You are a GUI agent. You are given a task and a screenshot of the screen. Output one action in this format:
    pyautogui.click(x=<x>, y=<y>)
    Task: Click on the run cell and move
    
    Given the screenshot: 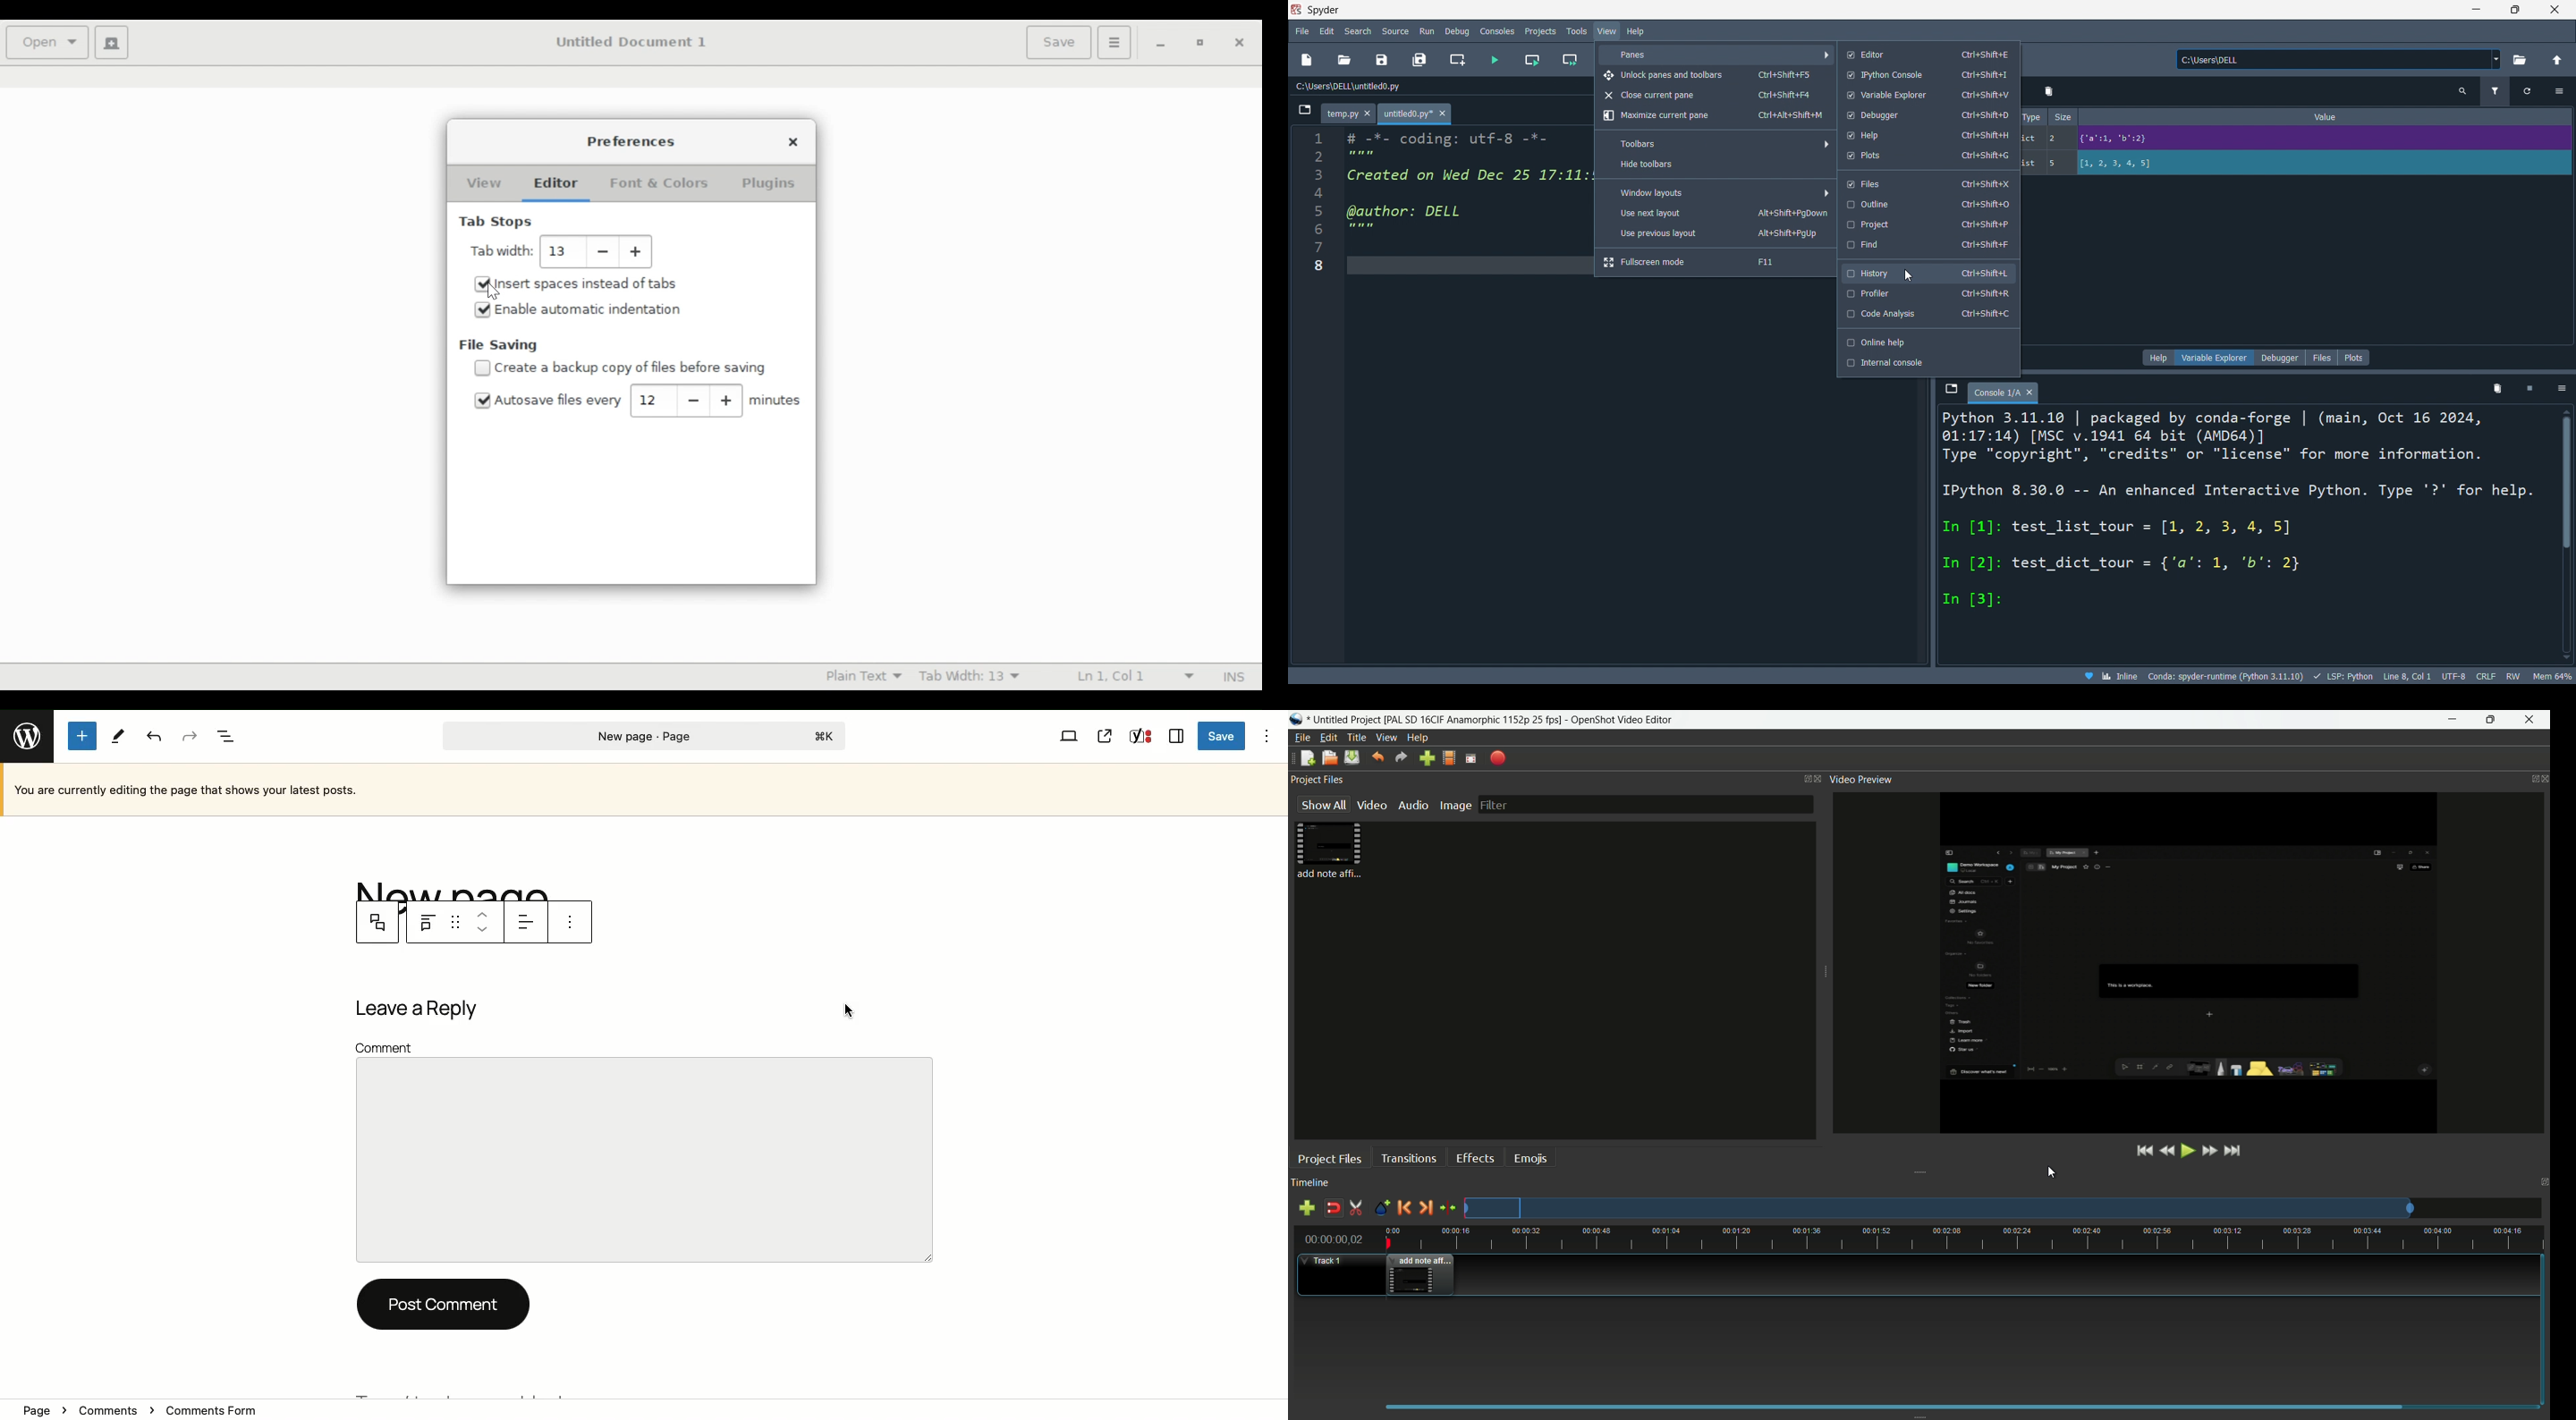 What is the action you would take?
    pyautogui.click(x=1573, y=60)
    